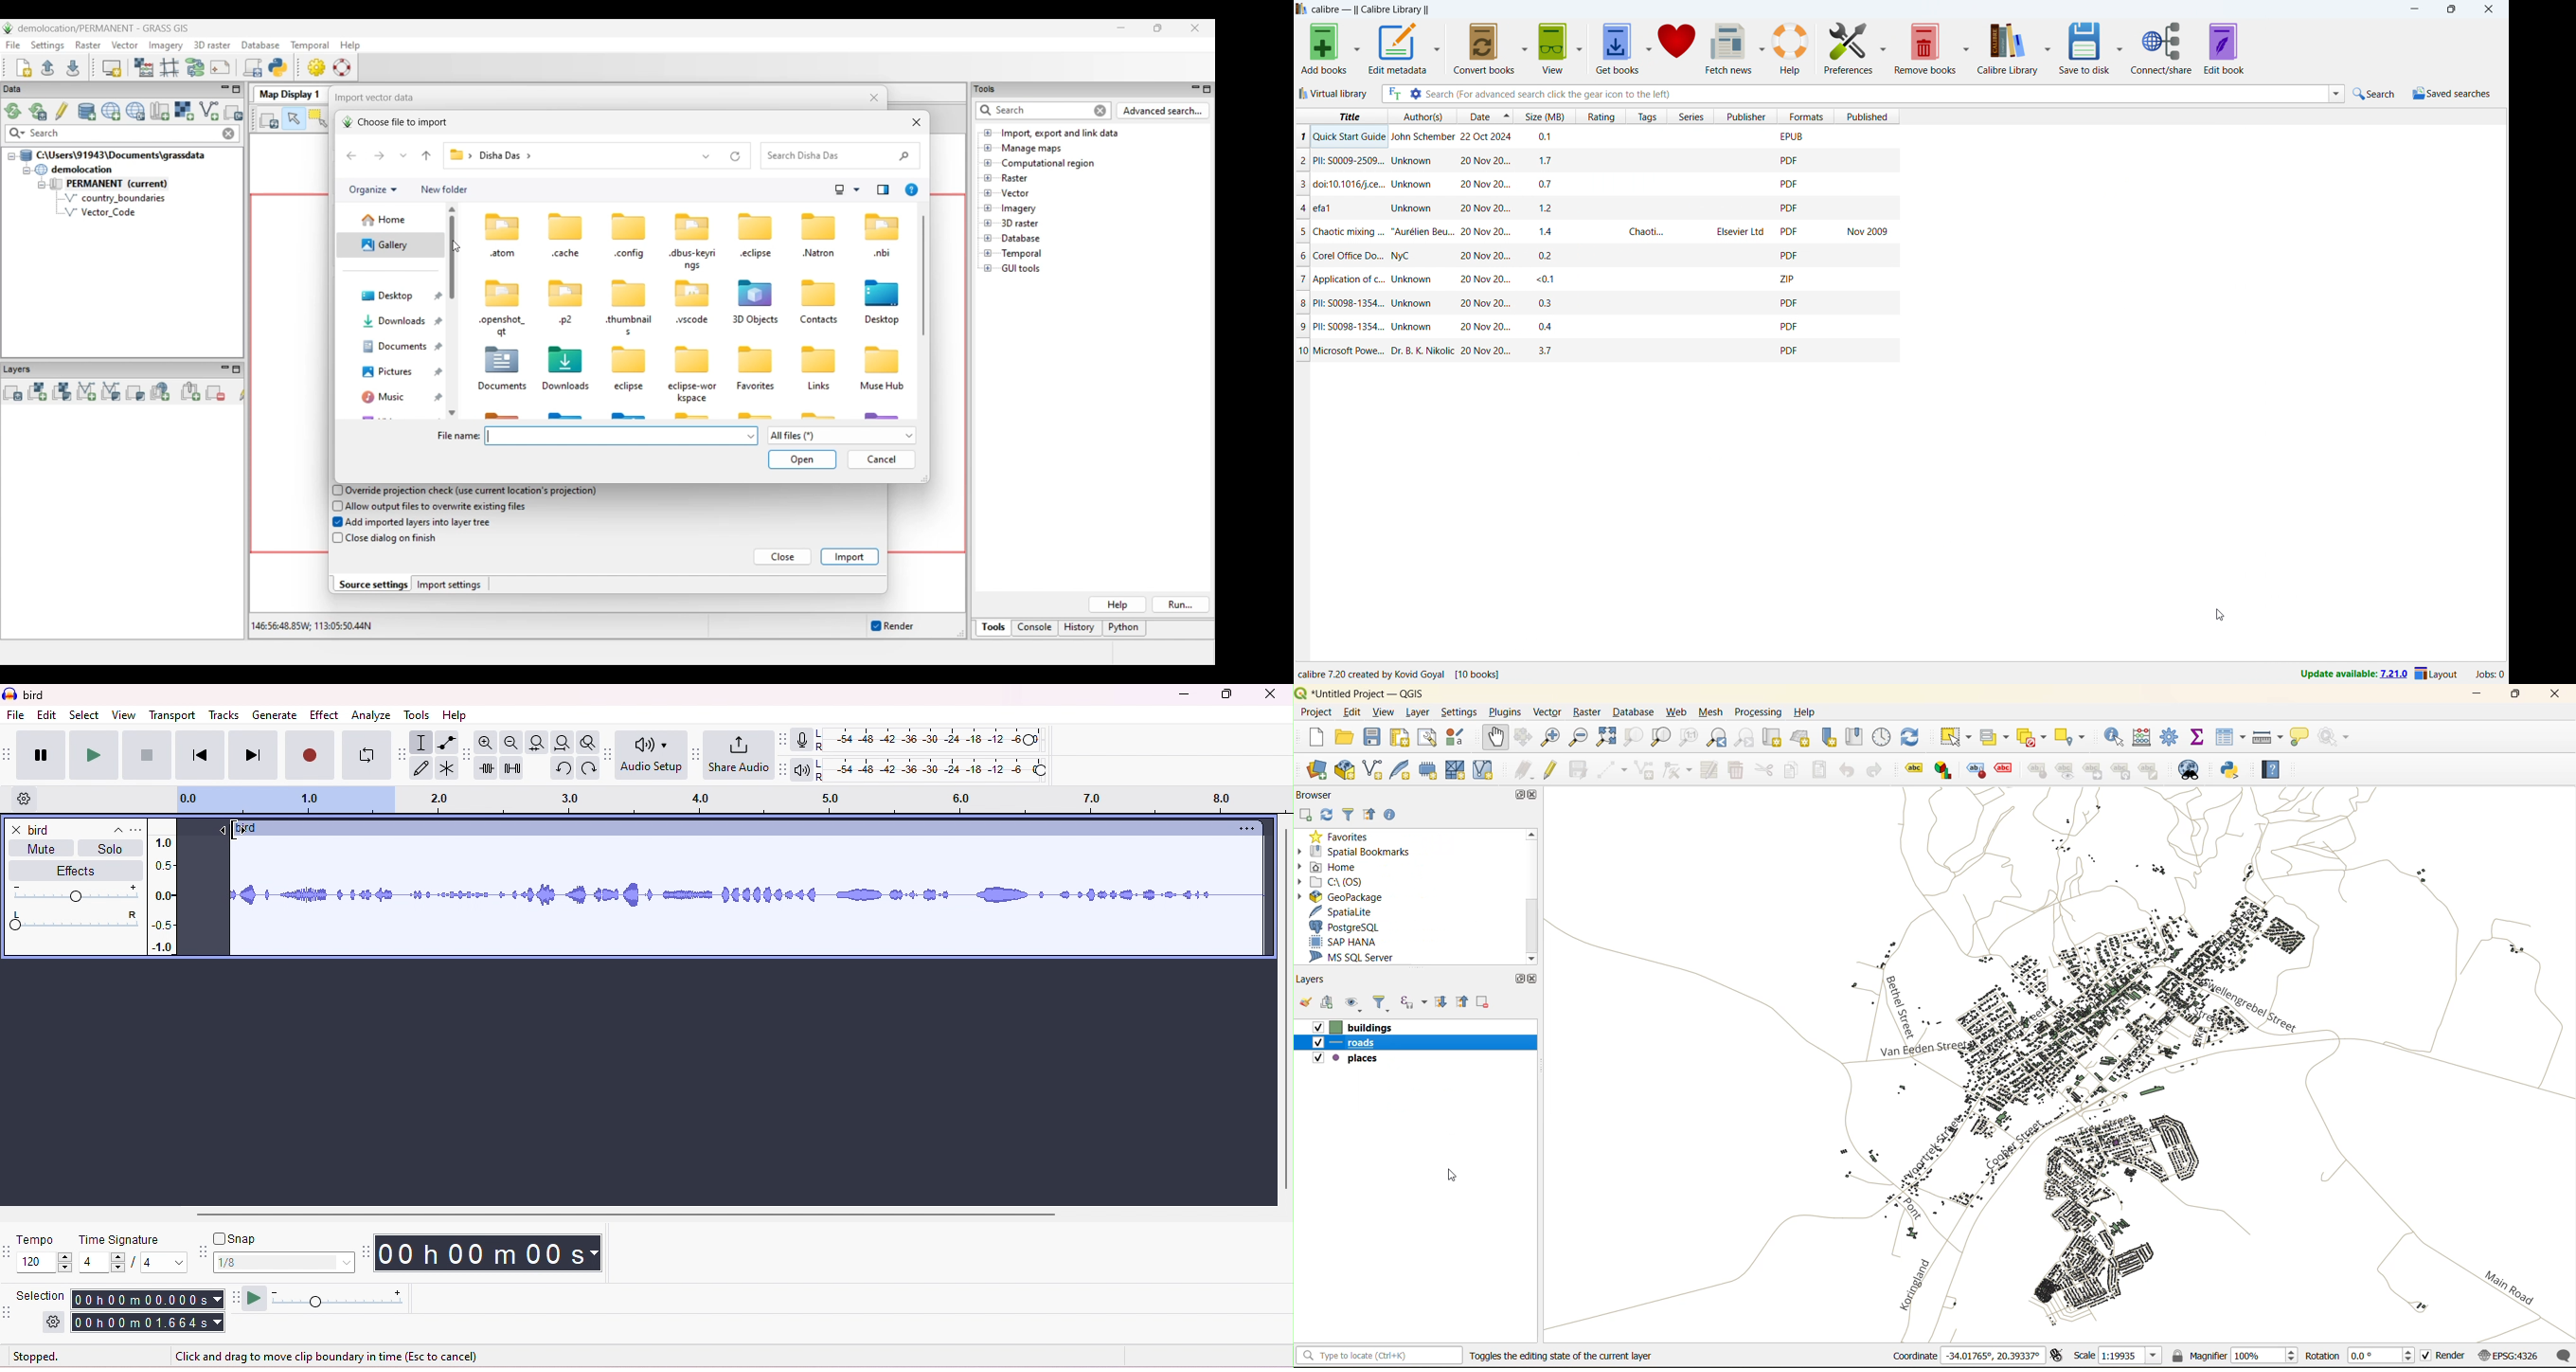  Describe the element at coordinates (1827, 738) in the screenshot. I see `new spatial bookmark` at that location.